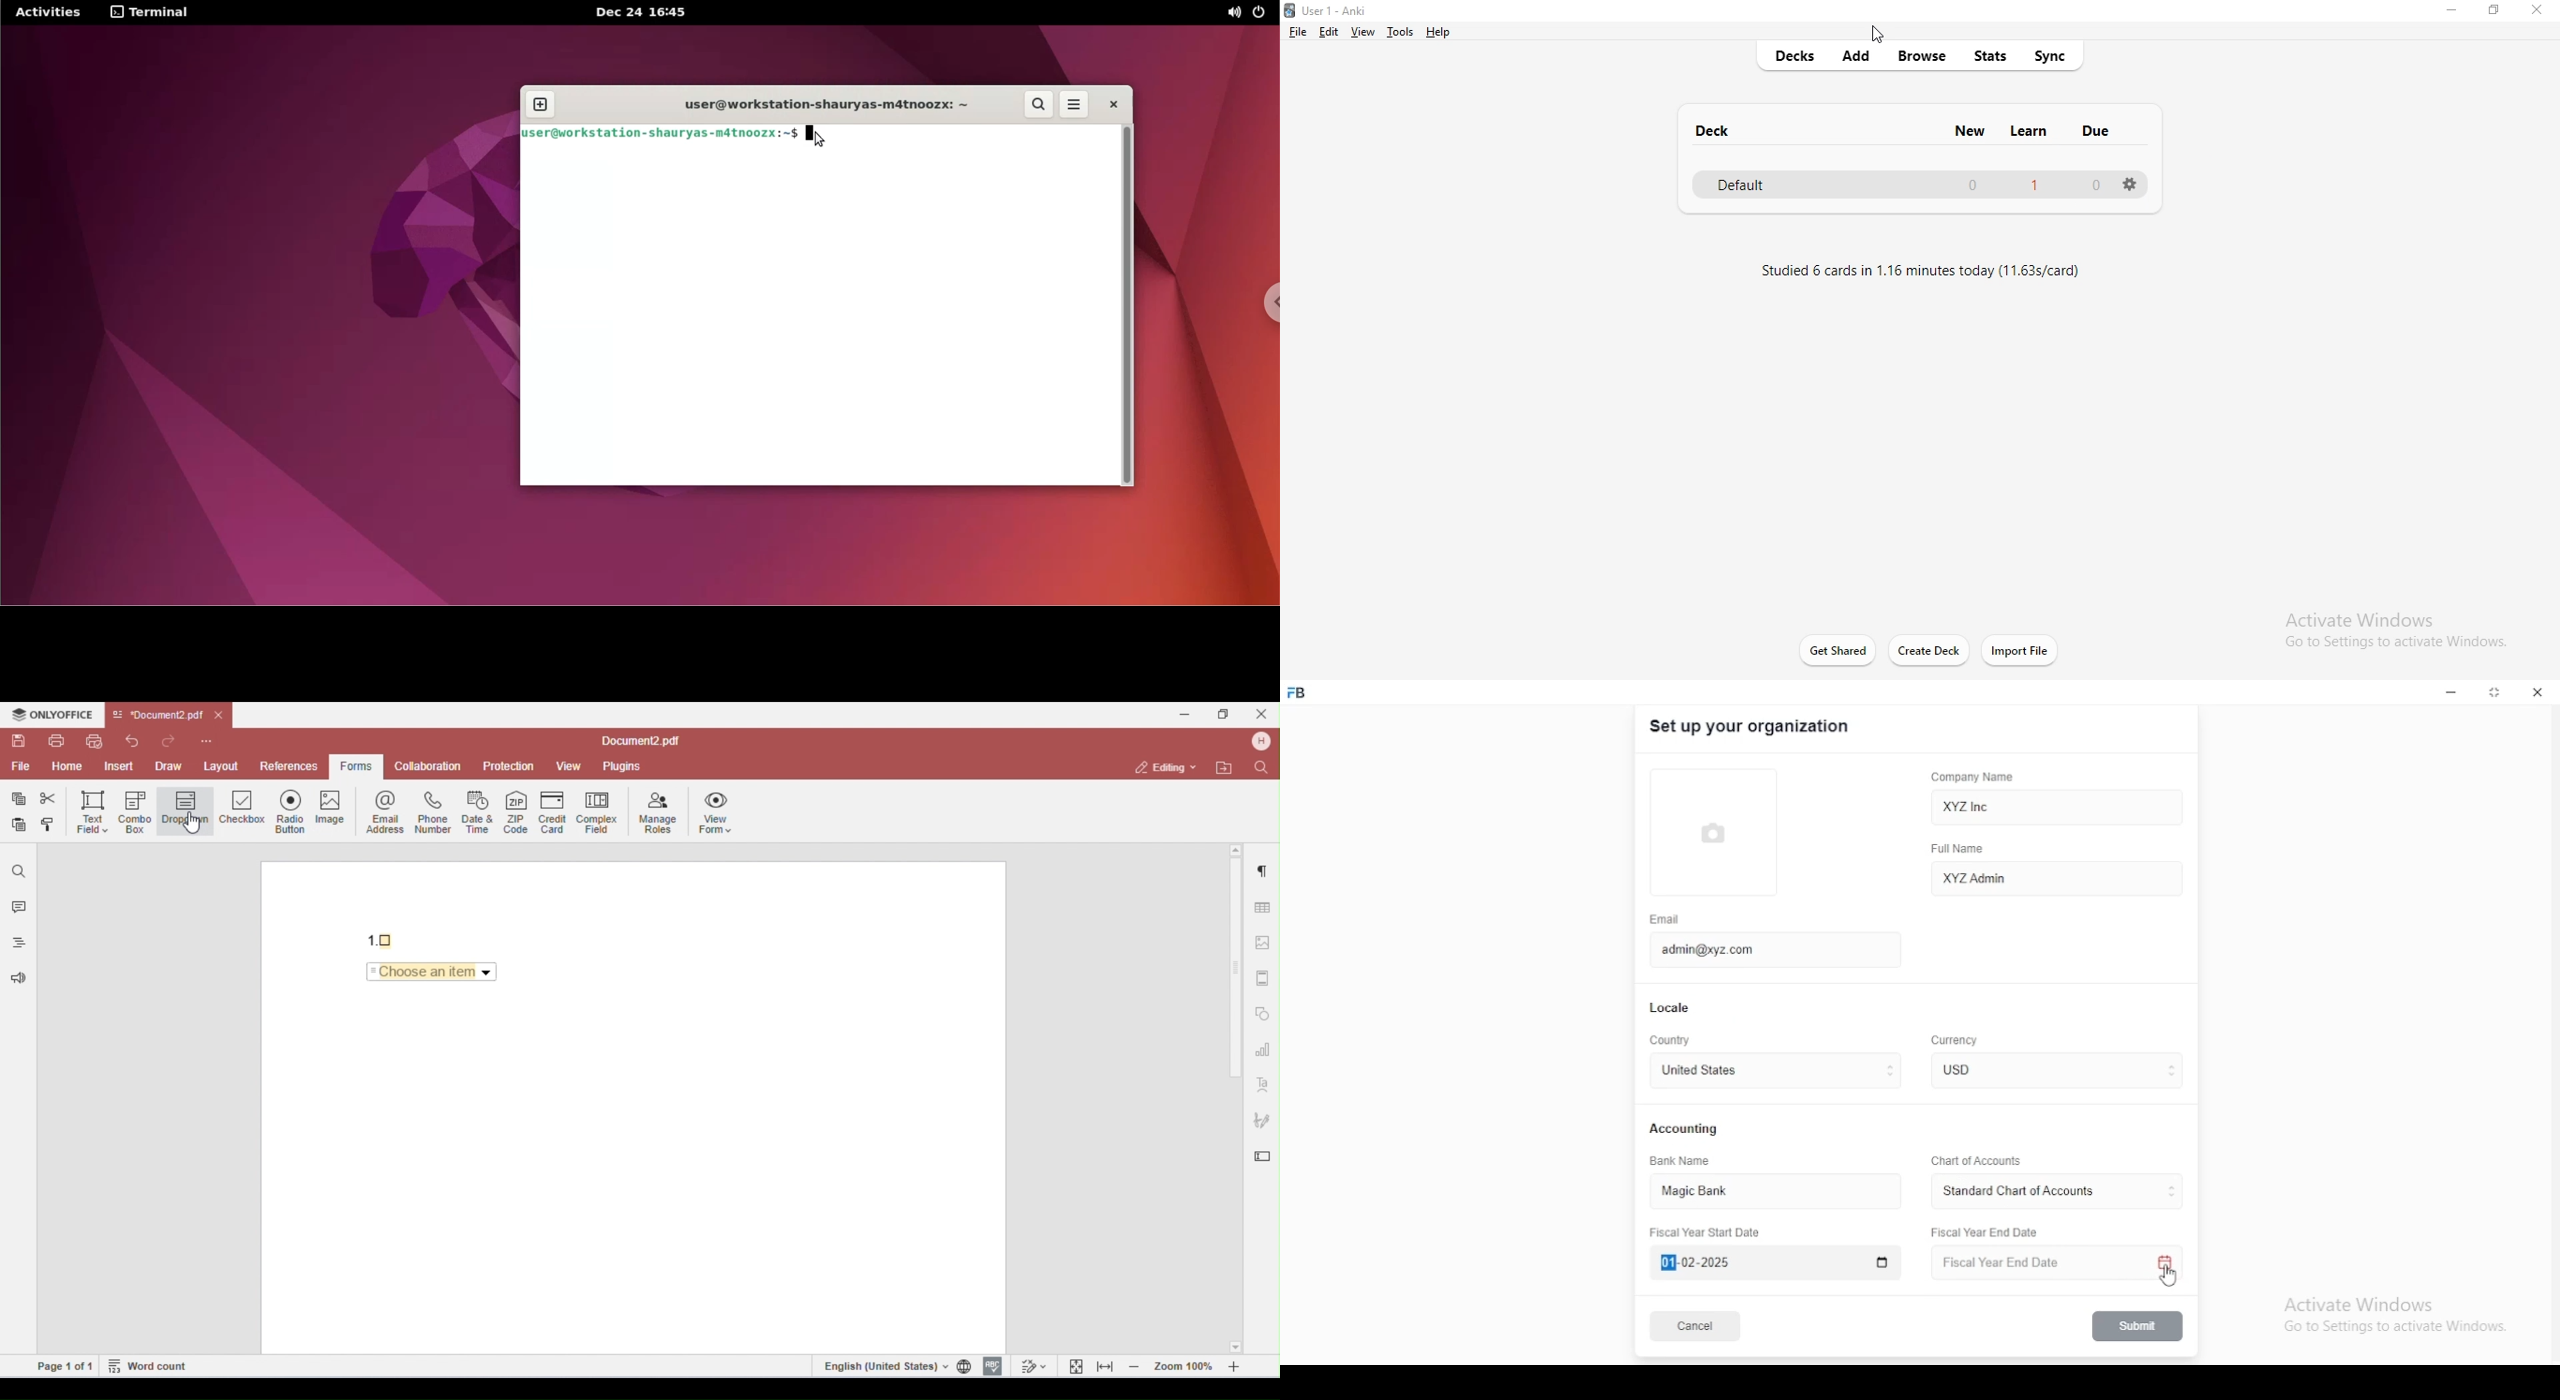 This screenshot has width=2576, height=1400. What do you see at coordinates (2051, 54) in the screenshot?
I see `sync` at bounding box center [2051, 54].